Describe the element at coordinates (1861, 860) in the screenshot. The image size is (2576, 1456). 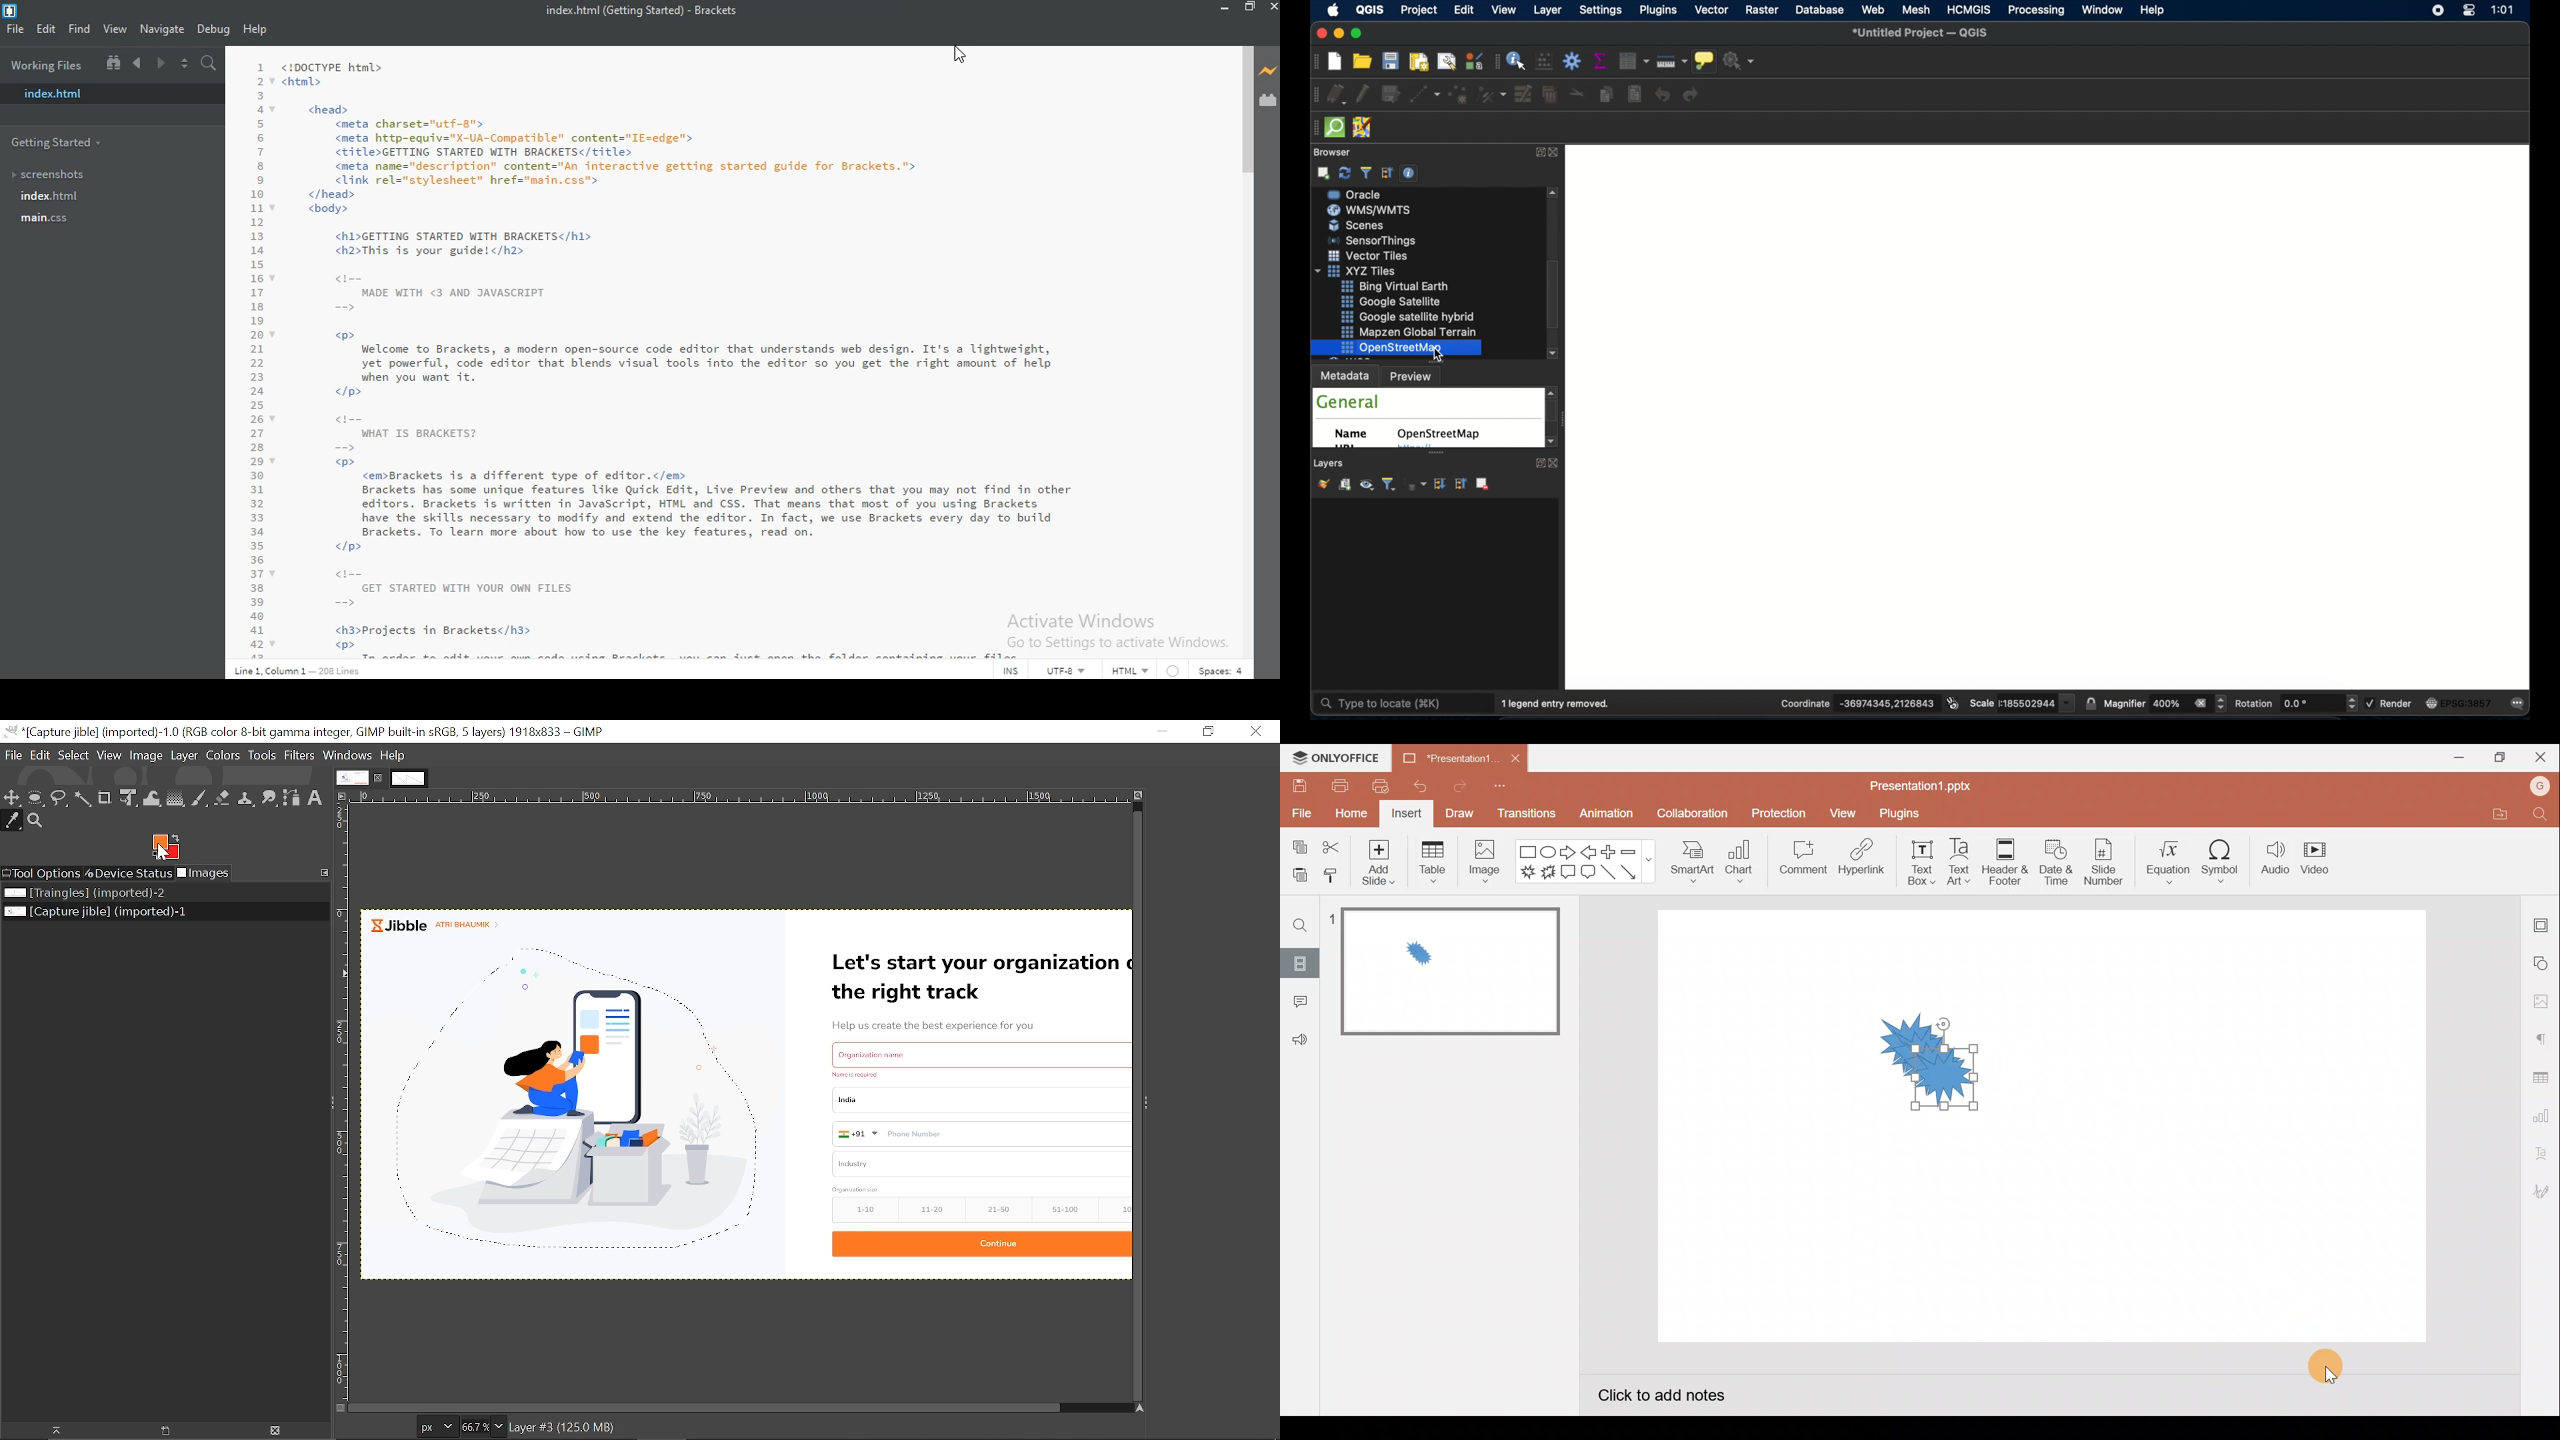
I see `Hyperlink` at that location.